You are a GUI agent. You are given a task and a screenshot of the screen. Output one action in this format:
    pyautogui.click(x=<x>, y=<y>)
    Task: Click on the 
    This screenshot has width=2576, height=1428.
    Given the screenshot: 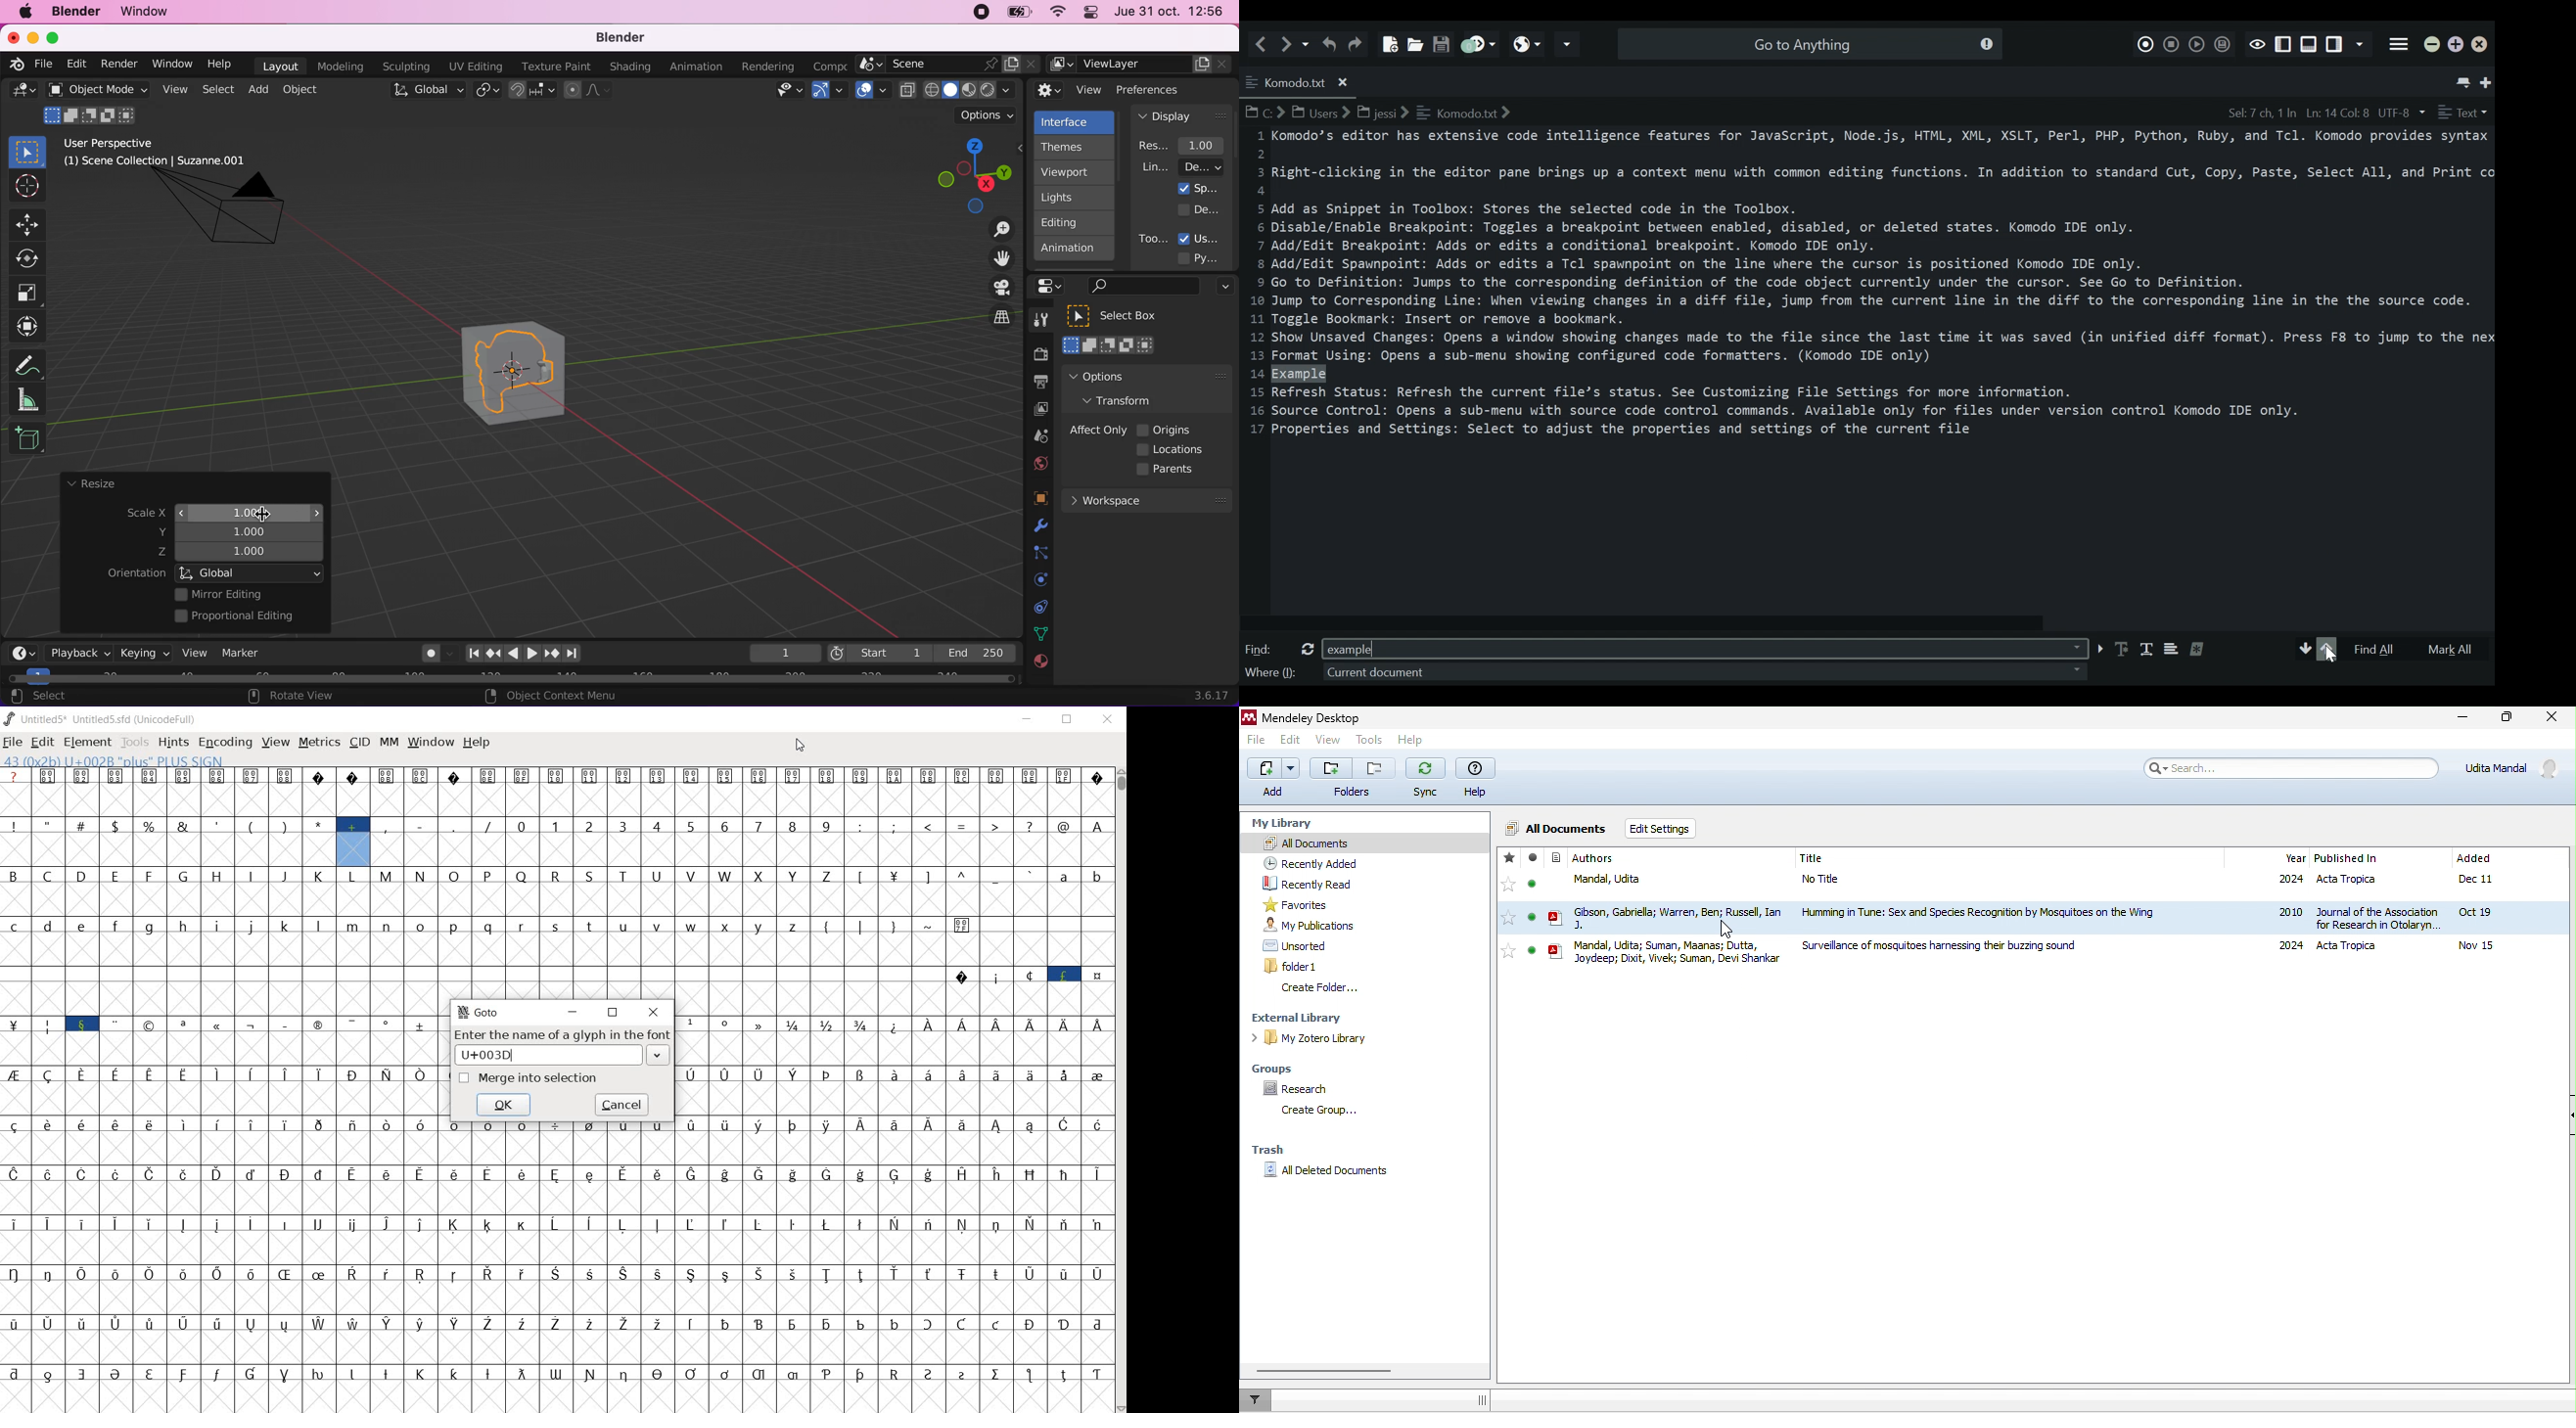 What is the action you would take?
    pyautogui.click(x=32, y=259)
    